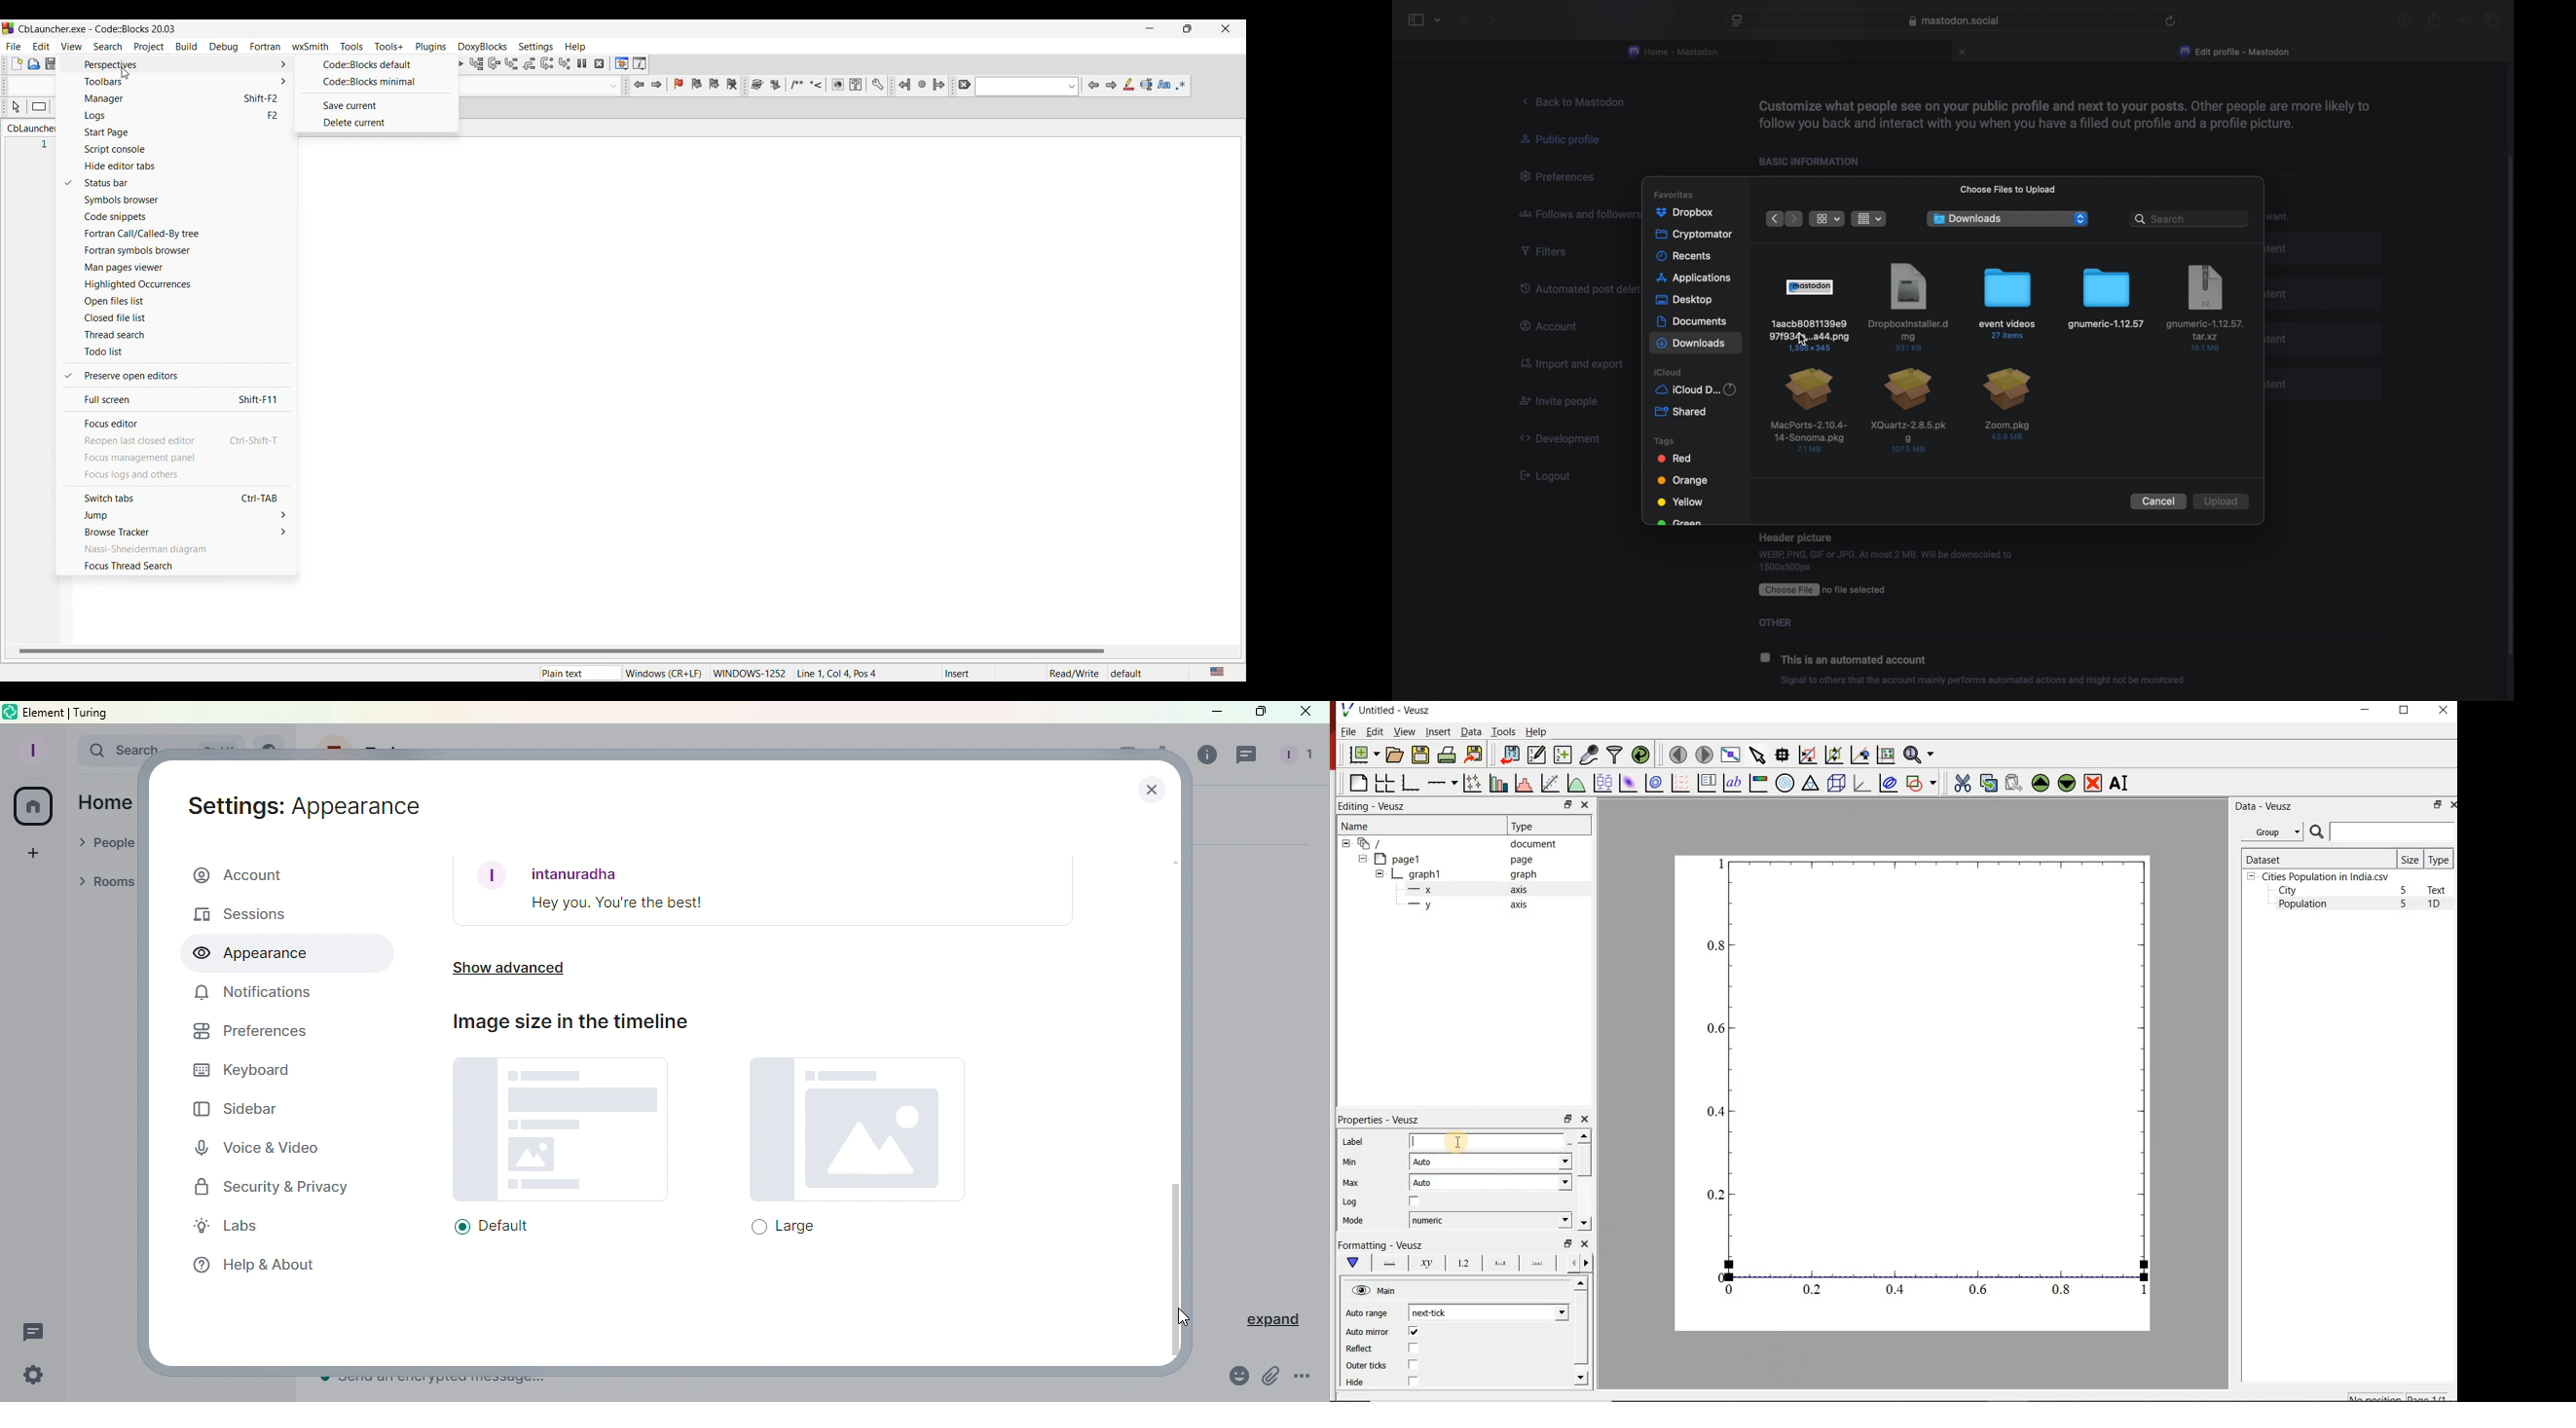  I want to click on Outer ticks, so click(1365, 1365).